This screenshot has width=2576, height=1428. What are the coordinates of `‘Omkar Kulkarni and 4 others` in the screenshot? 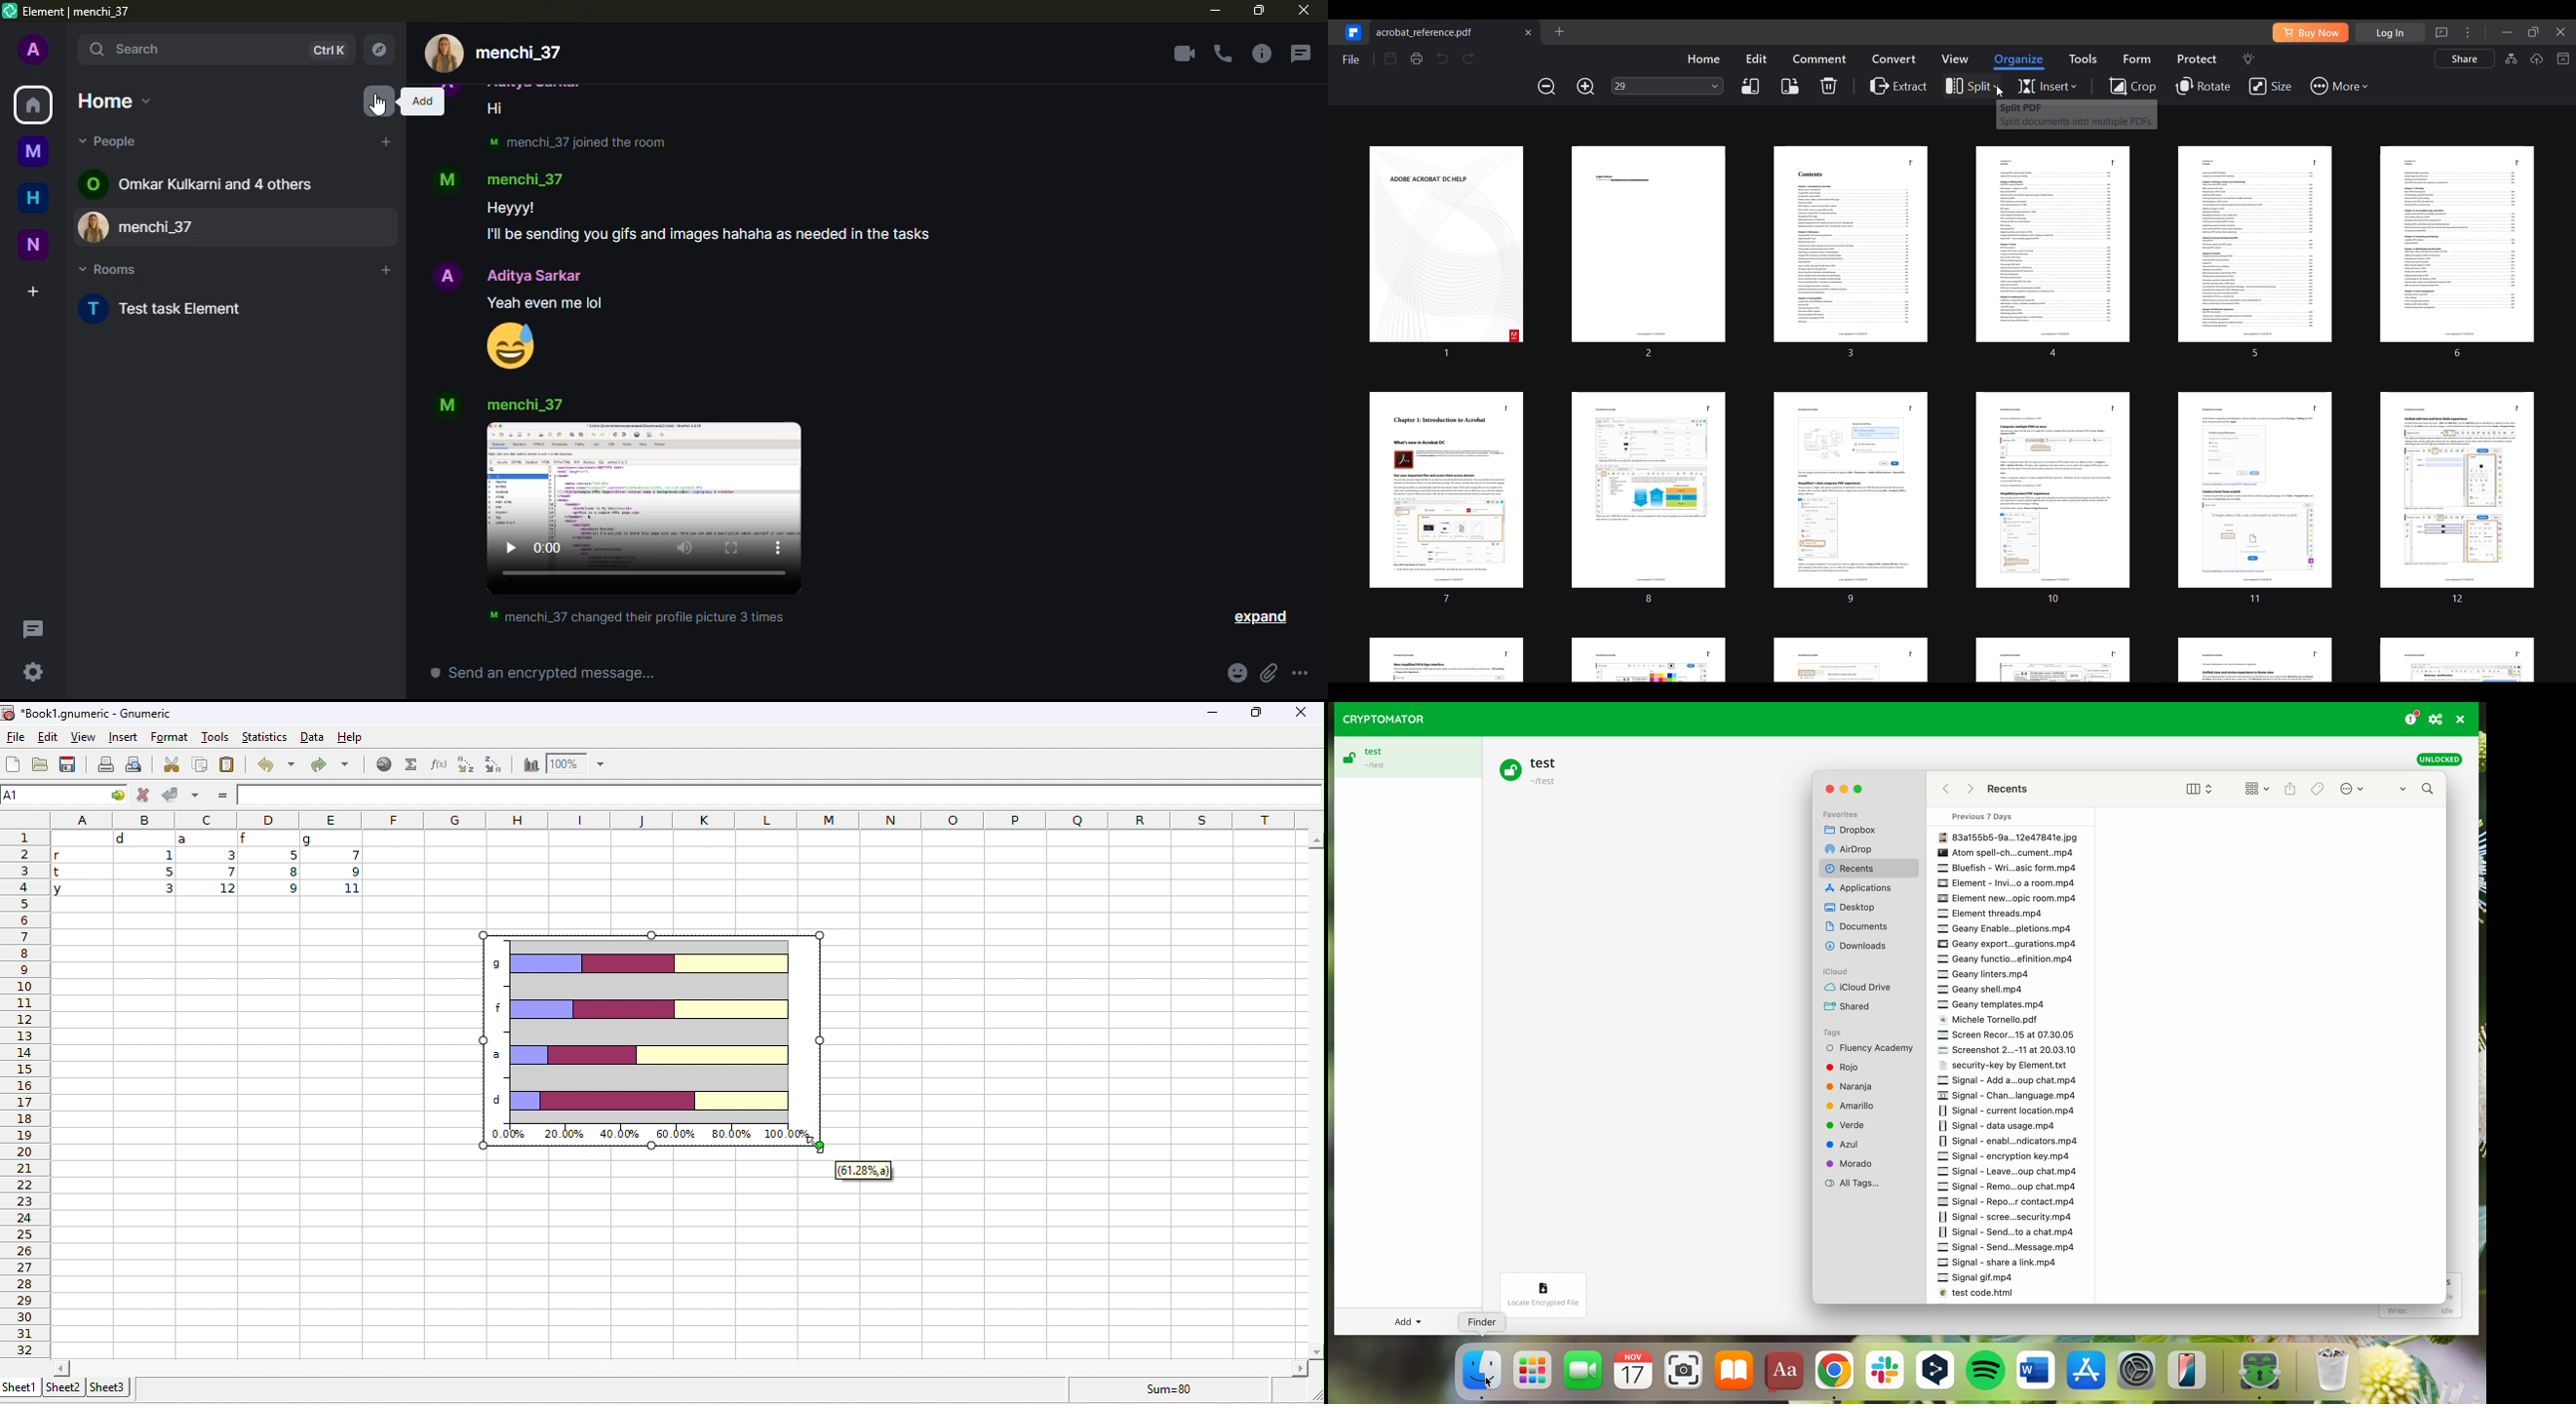 It's located at (216, 184).